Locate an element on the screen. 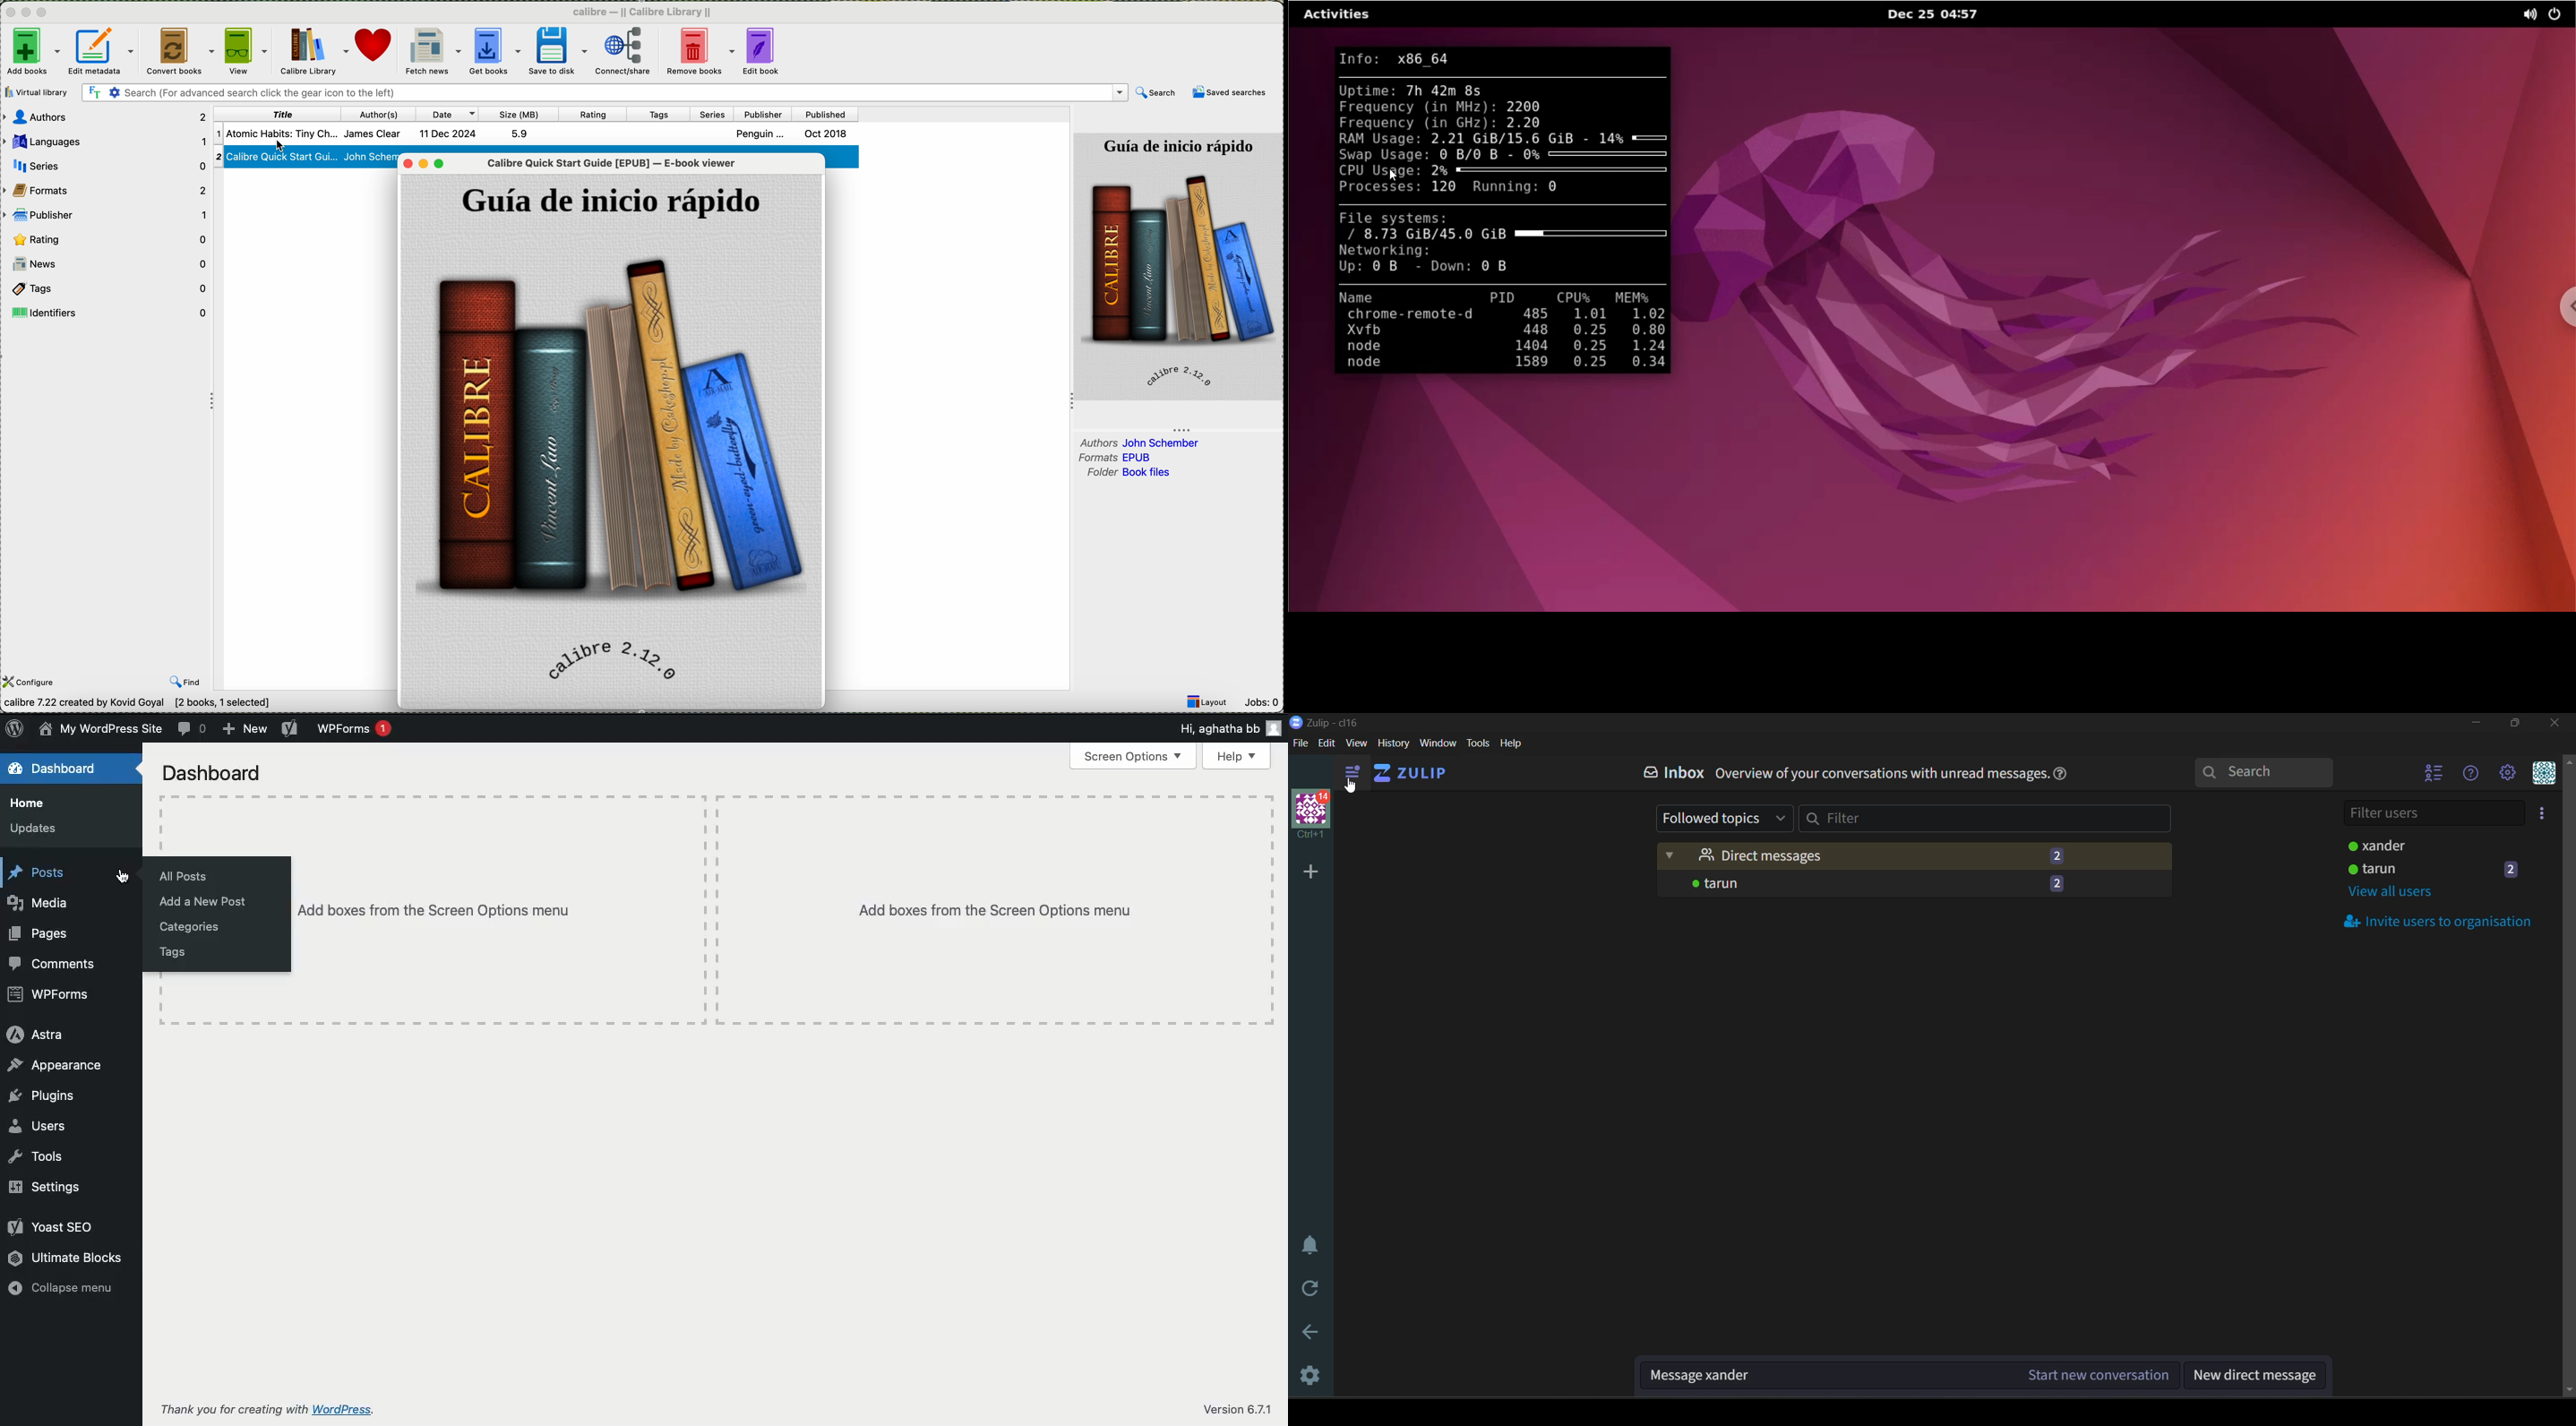 The image size is (2576, 1428). filter is located at coordinates (1989, 820).